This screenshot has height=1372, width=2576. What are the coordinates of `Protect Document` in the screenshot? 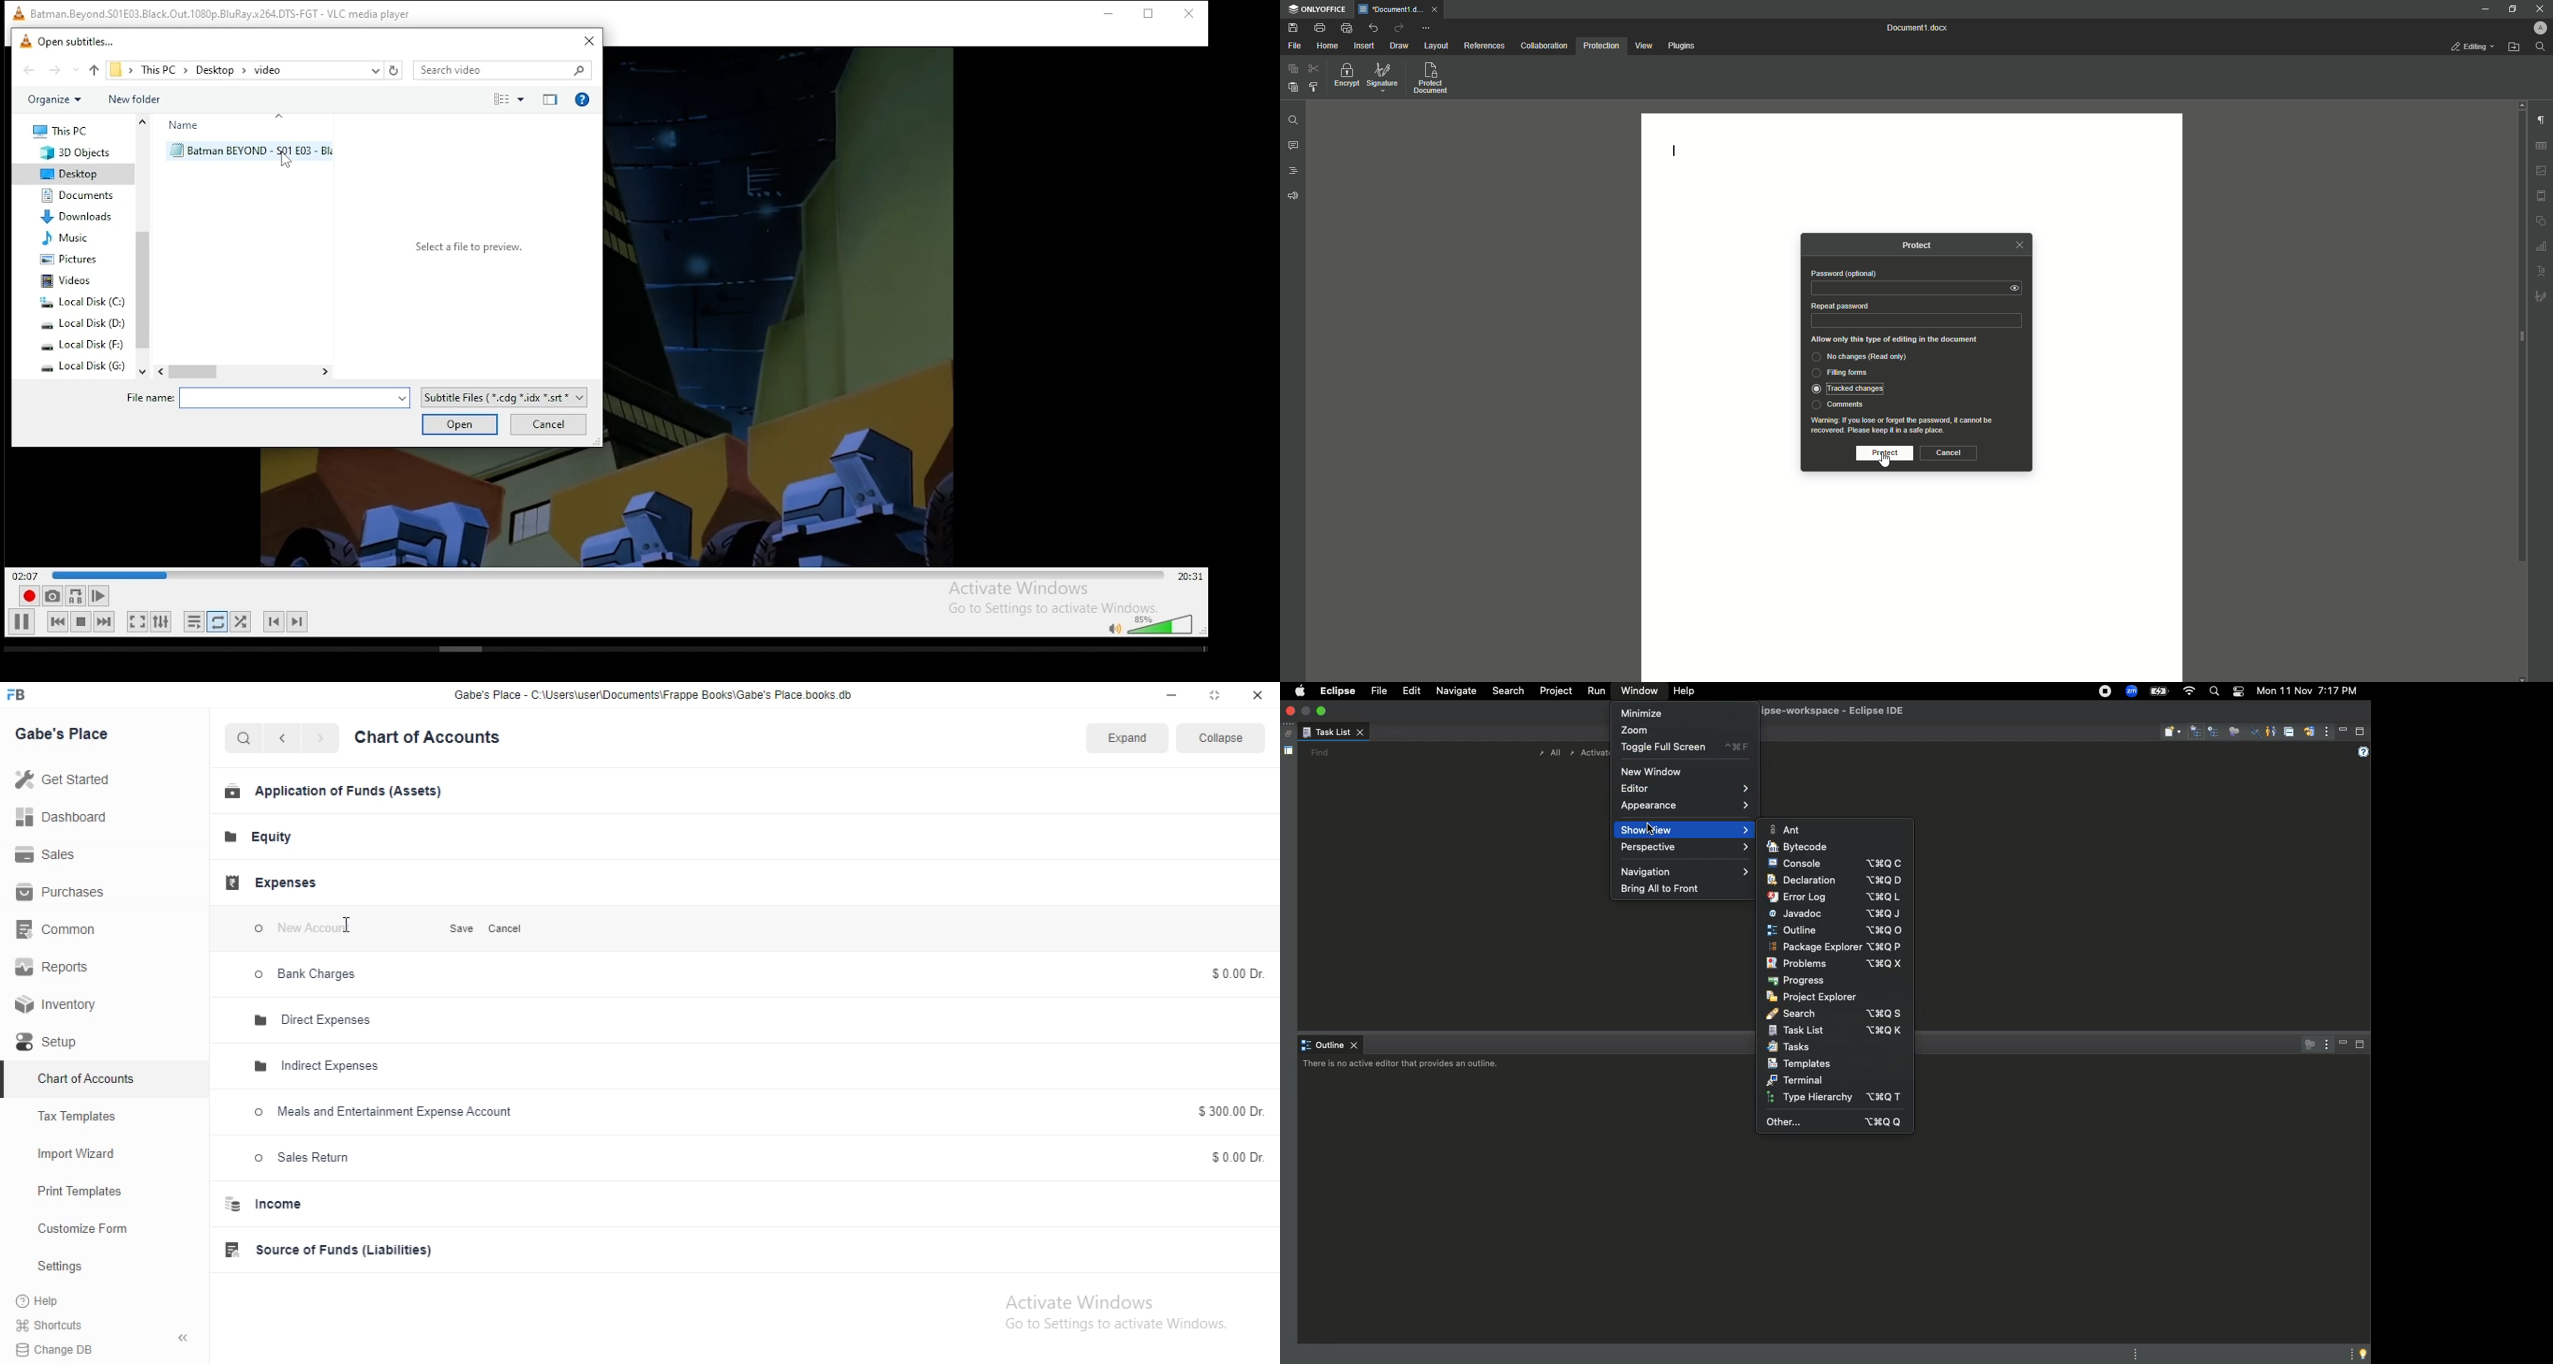 It's located at (1435, 78).